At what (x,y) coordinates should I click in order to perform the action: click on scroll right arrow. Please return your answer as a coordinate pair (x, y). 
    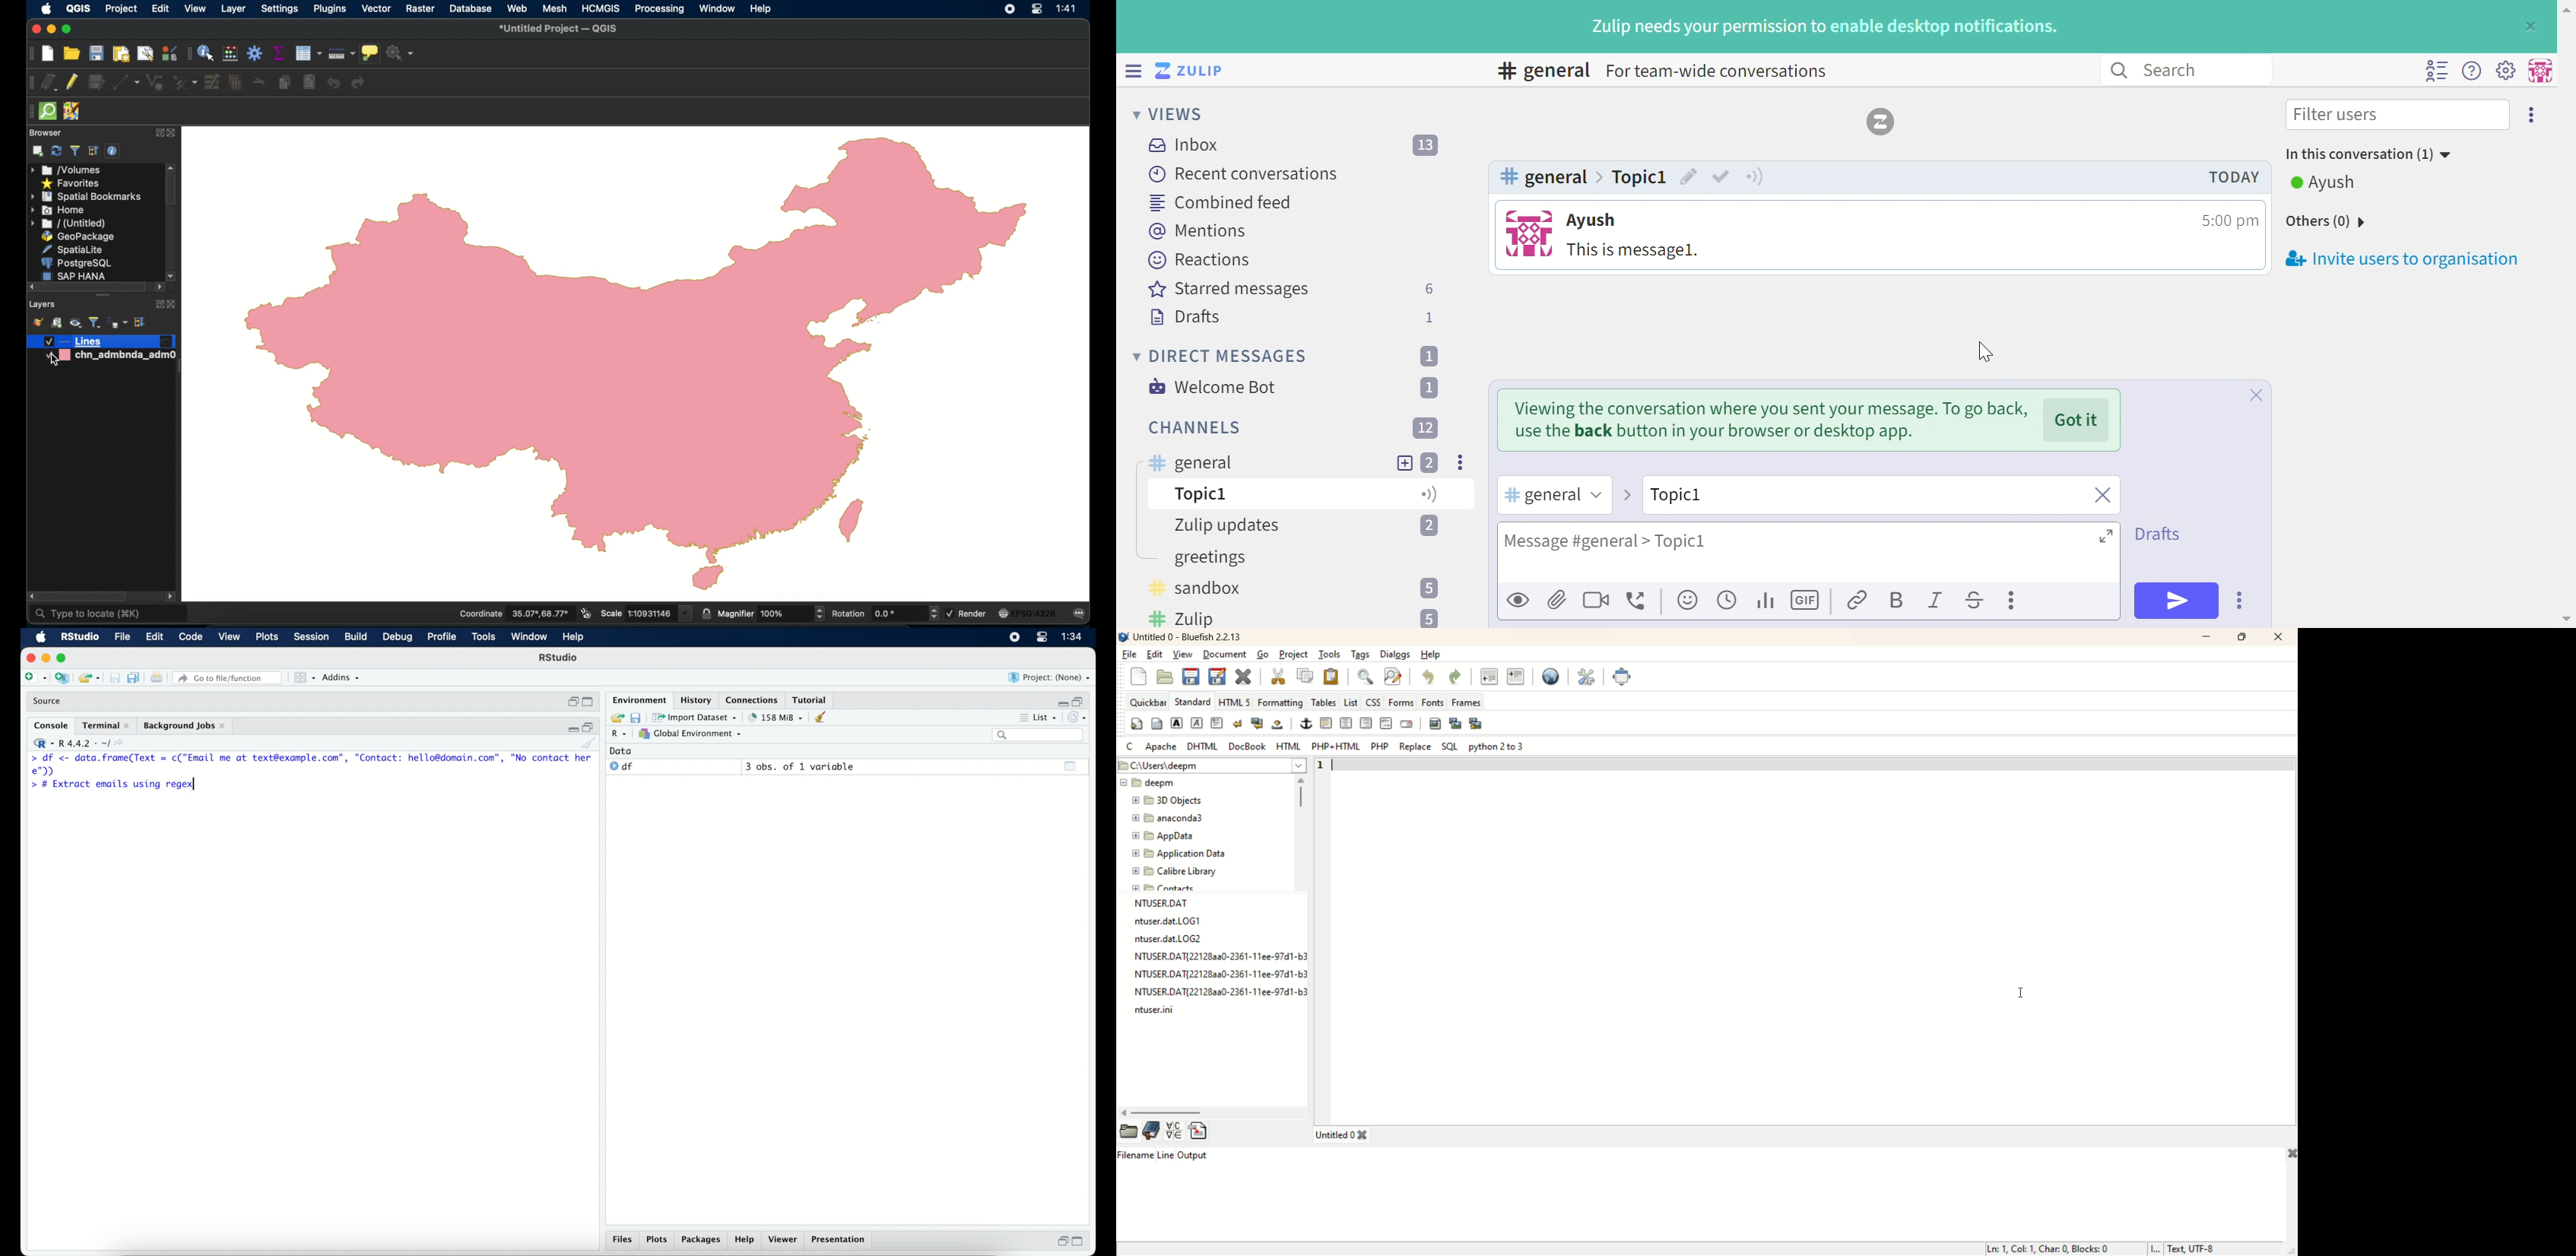
    Looking at the image, I should click on (28, 596).